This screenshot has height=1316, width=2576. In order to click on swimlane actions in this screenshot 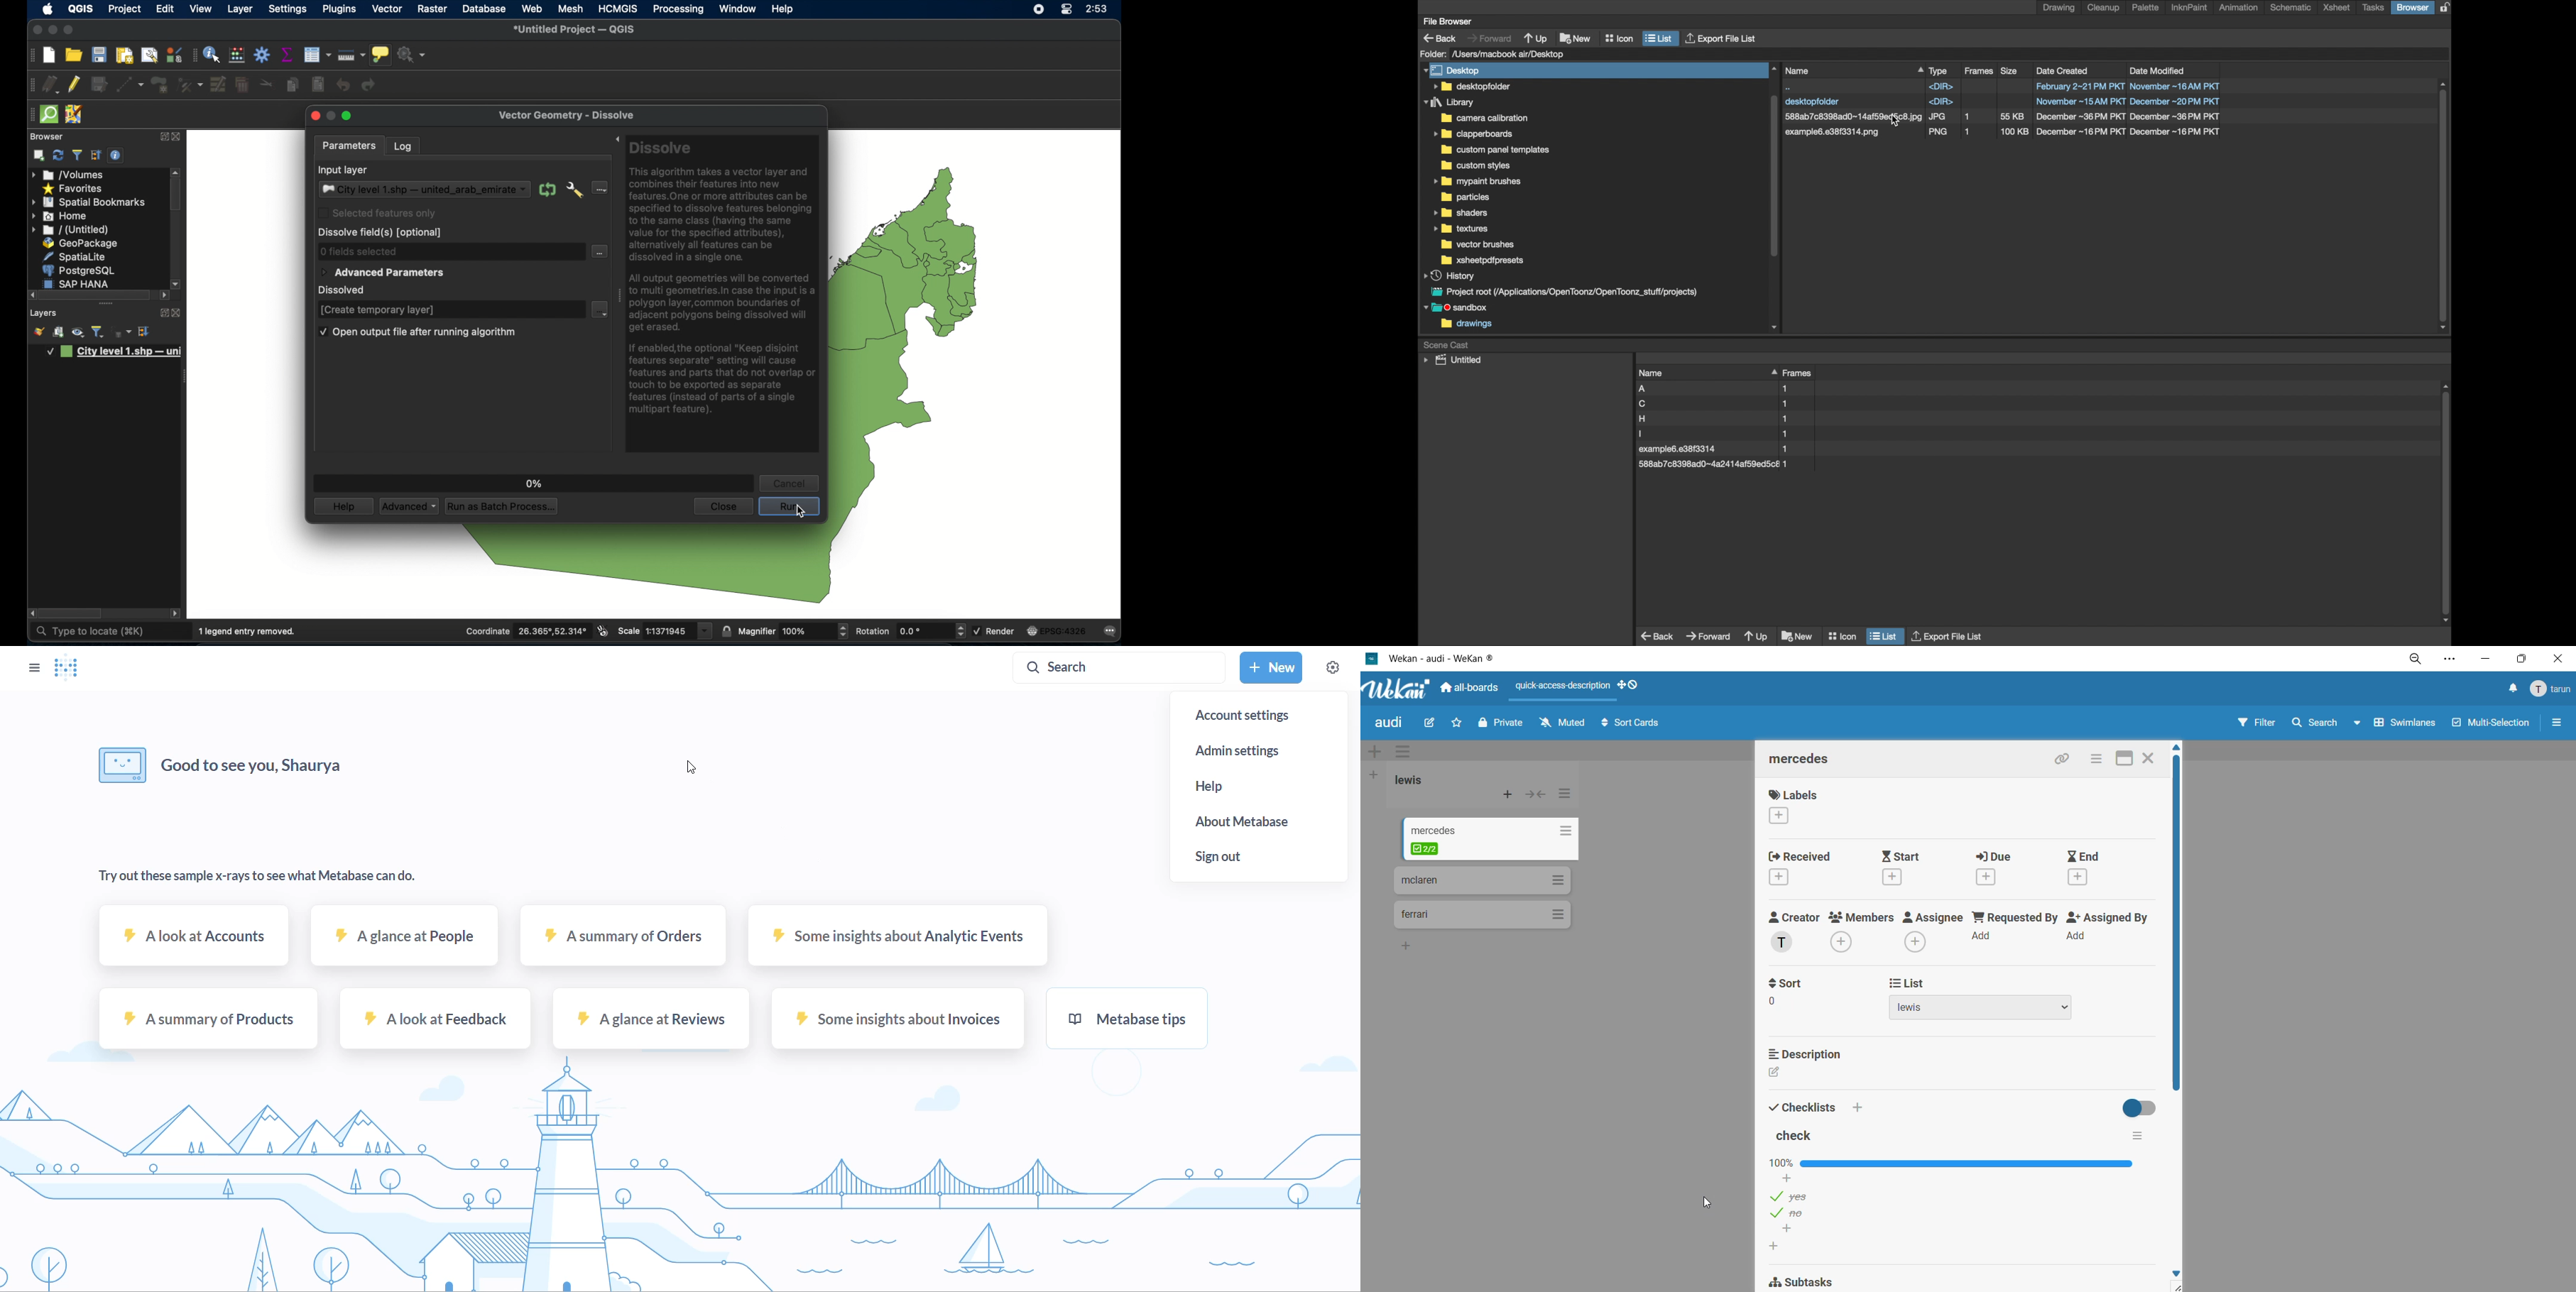, I will do `click(1401, 749)`.